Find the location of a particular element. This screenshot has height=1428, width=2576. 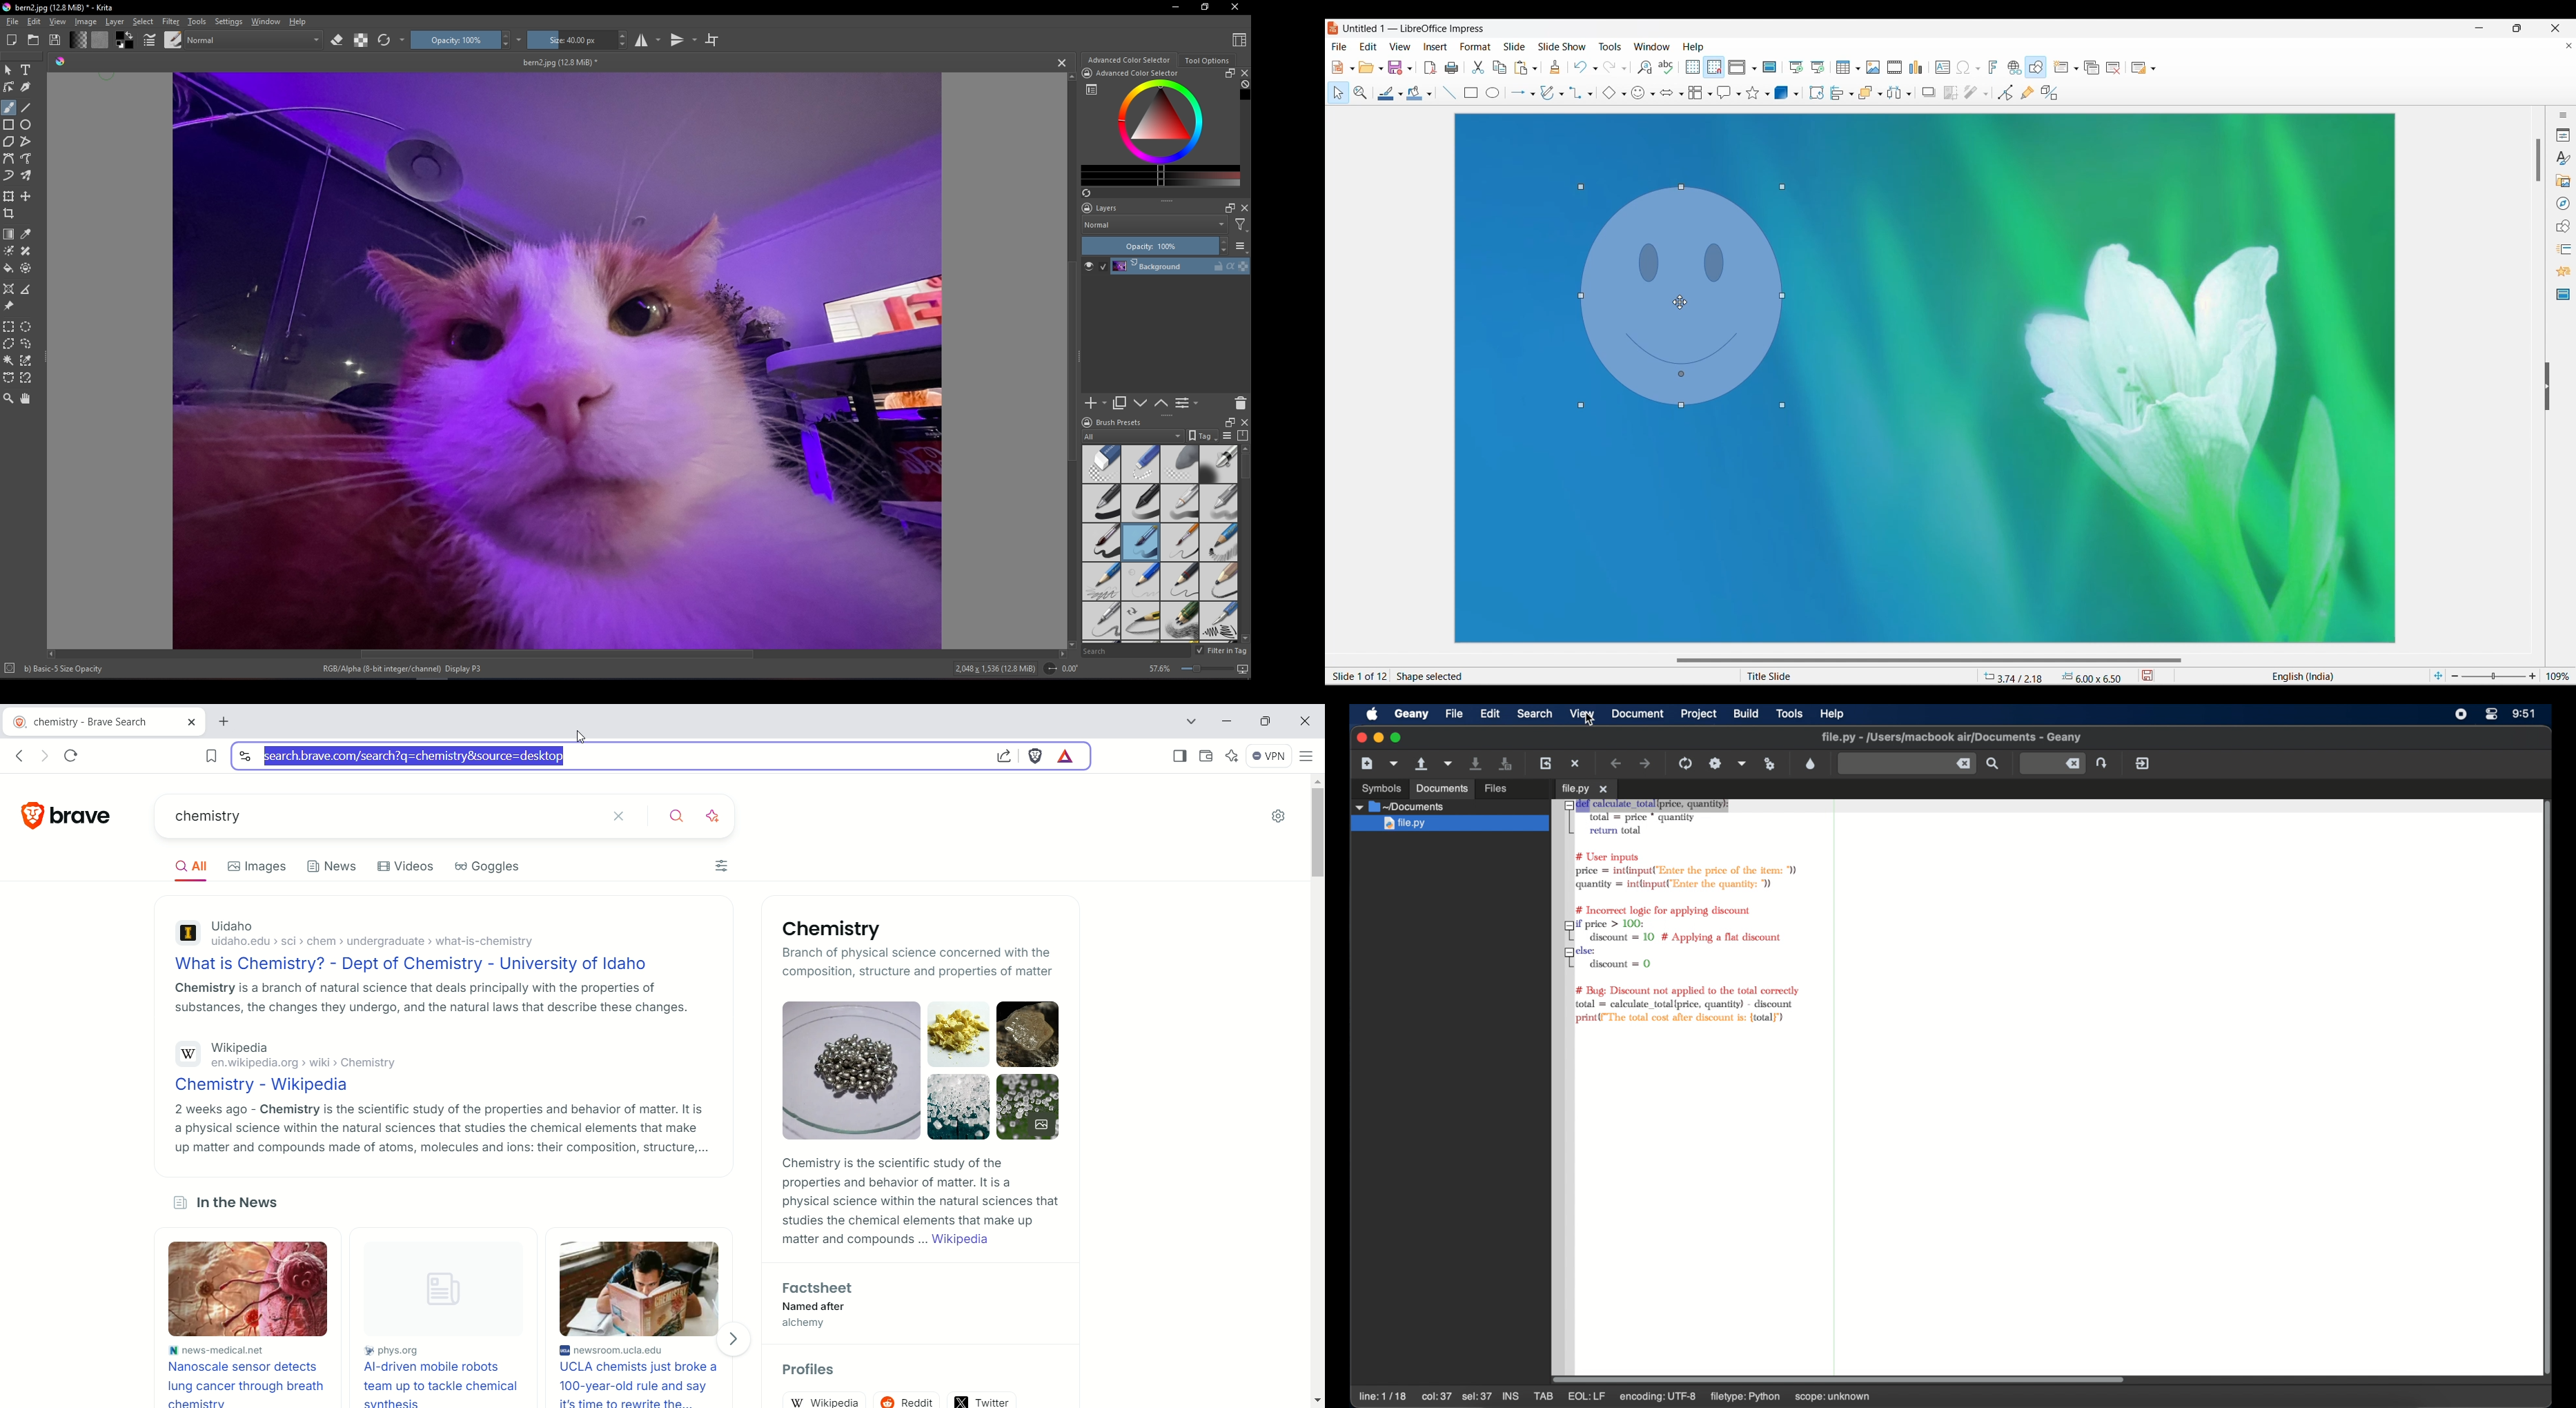

Rectangle is located at coordinates (1471, 93).